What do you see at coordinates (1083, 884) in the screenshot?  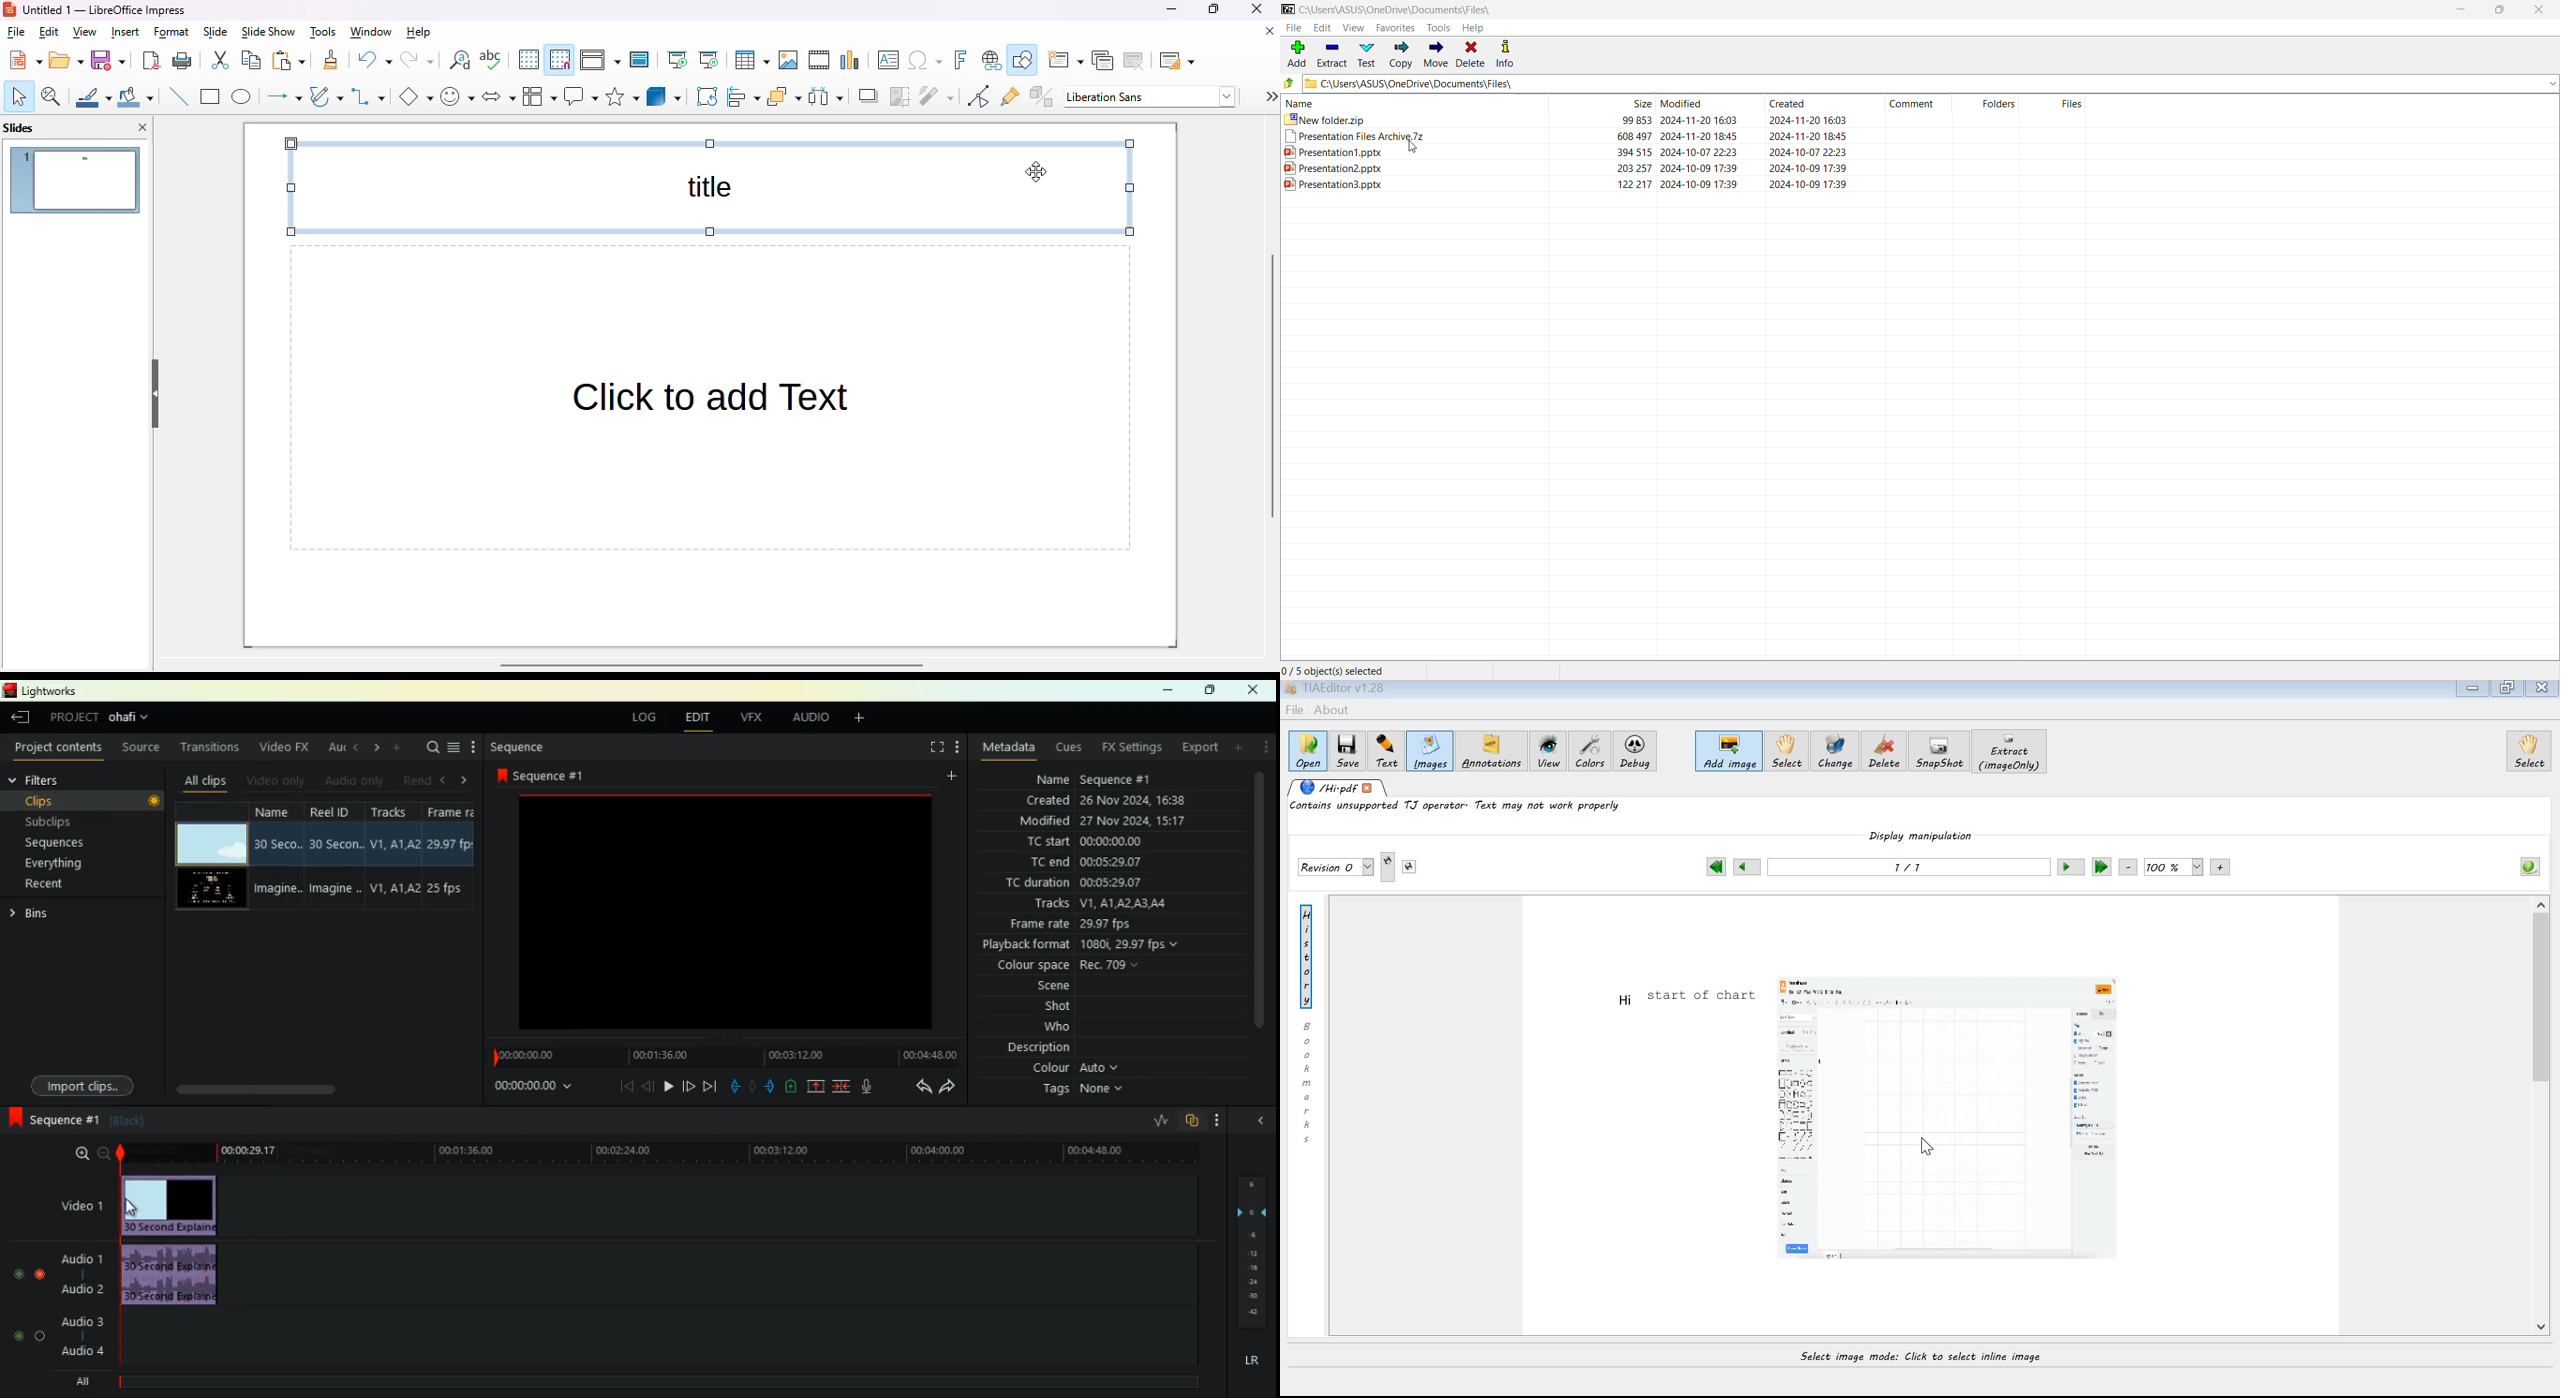 I see `tc duration` at bounding box center [1083, 884].